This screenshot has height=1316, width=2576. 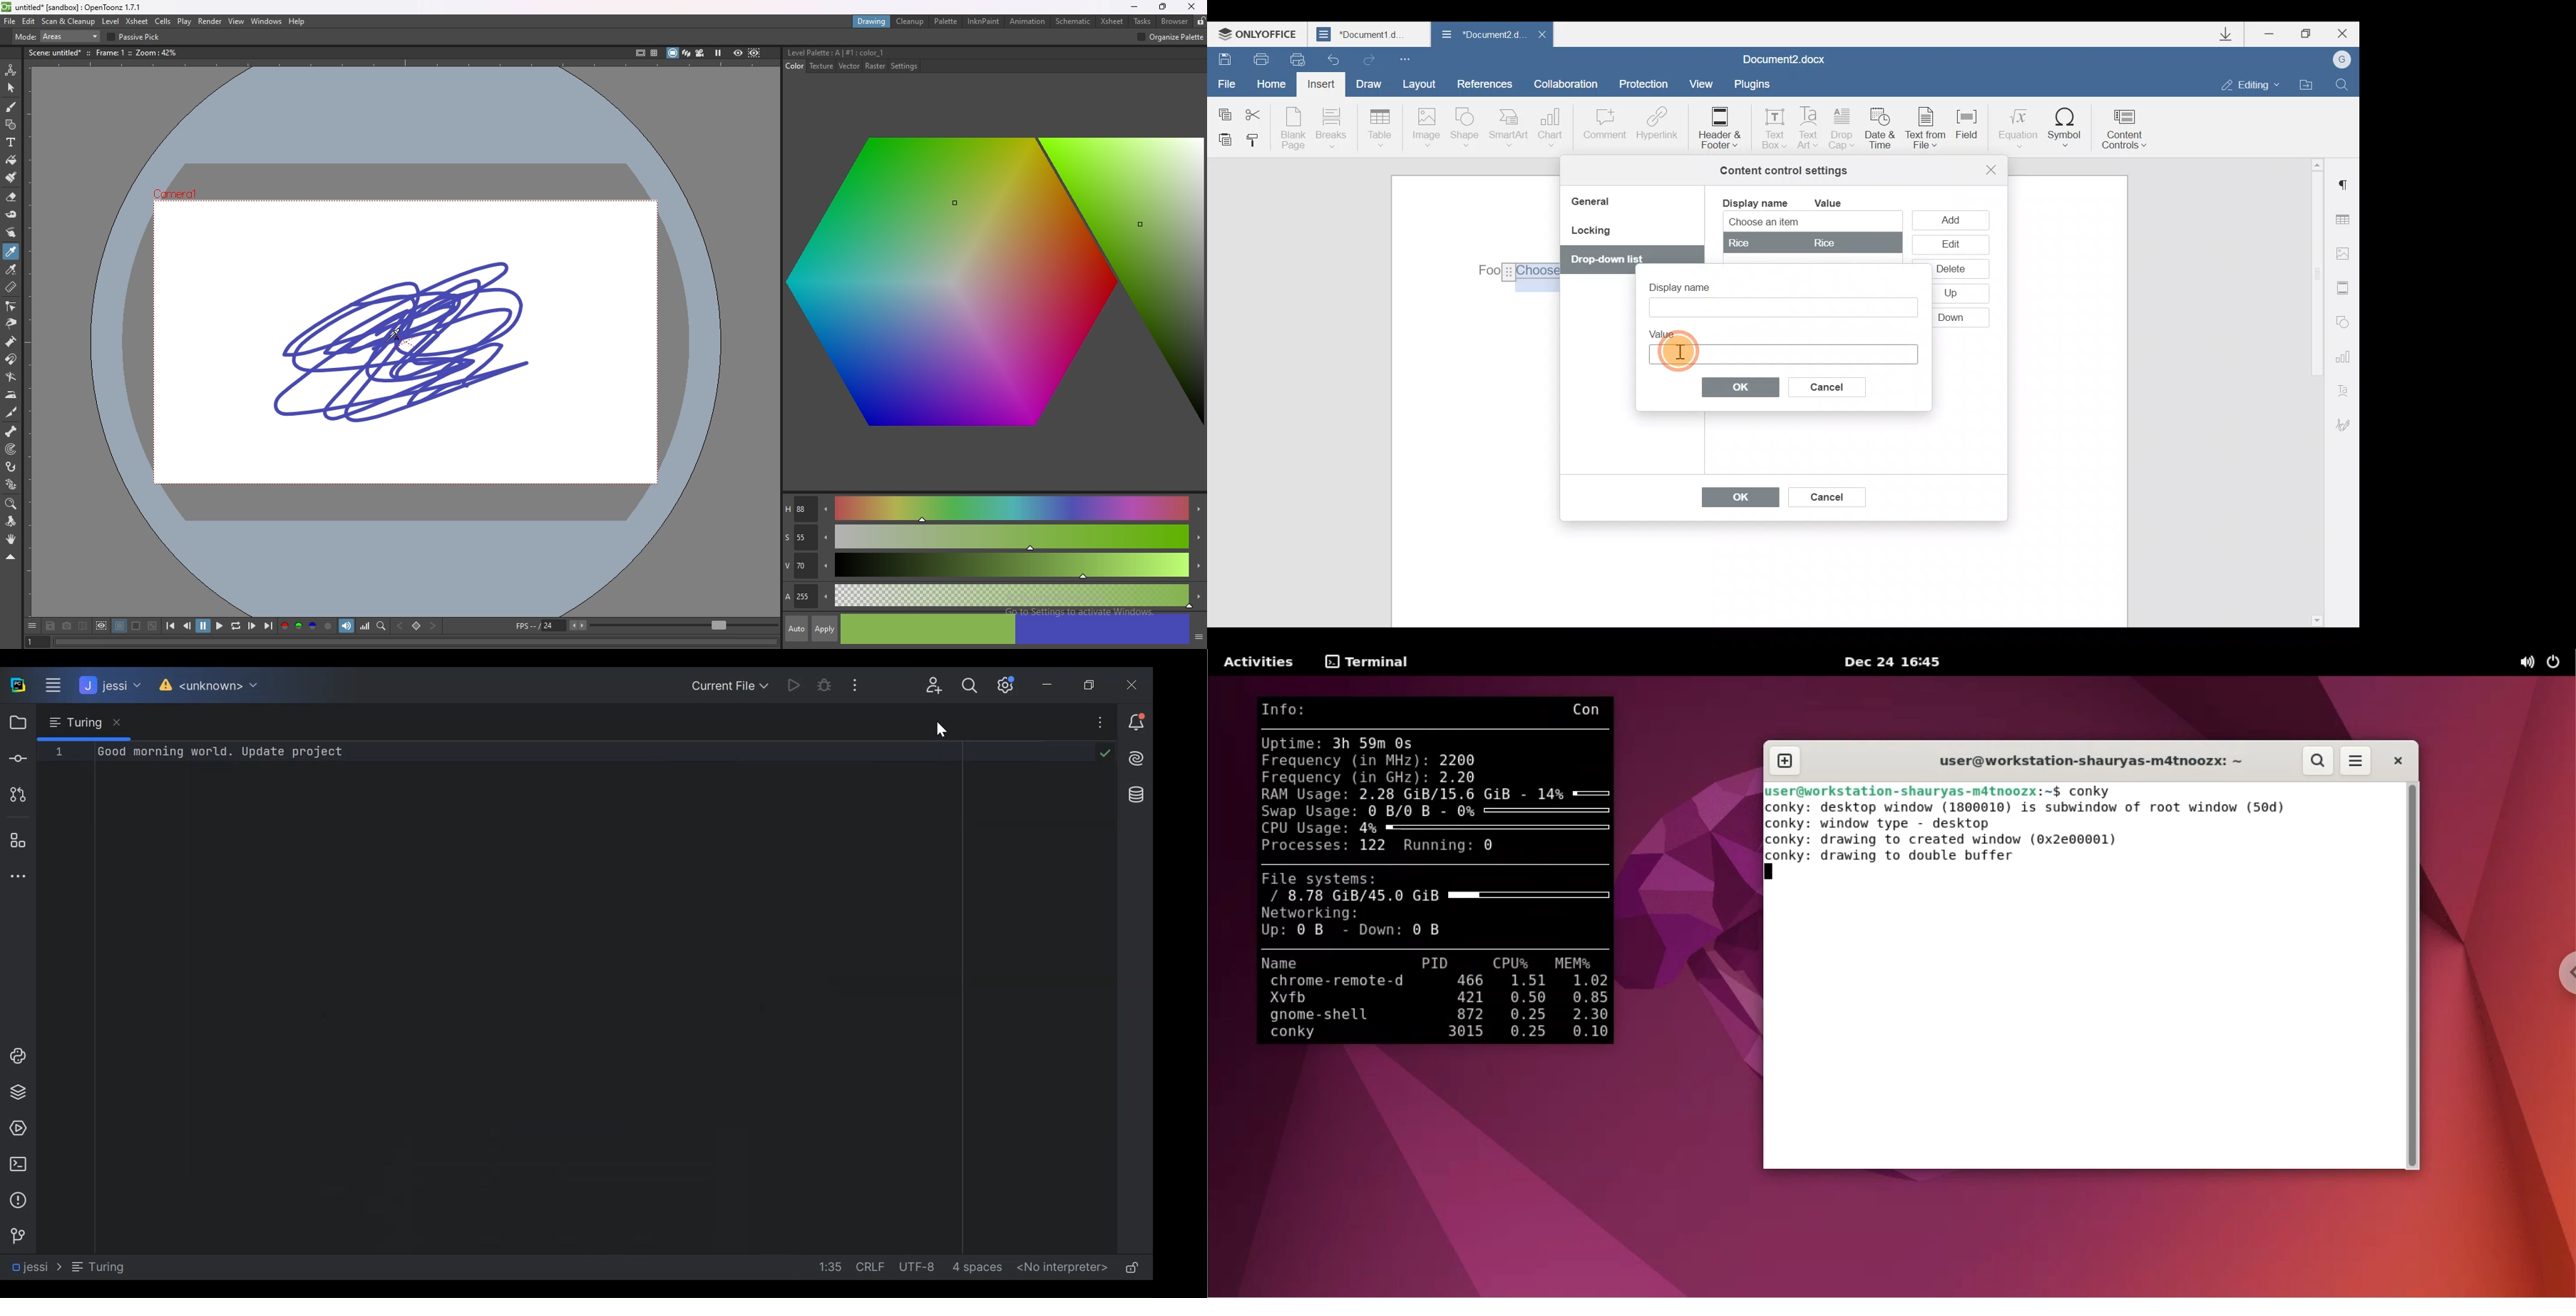 What do you see at coordinates (1668, 331) in the screenshot?
I see `Value` at bounding box center [1668, 331].